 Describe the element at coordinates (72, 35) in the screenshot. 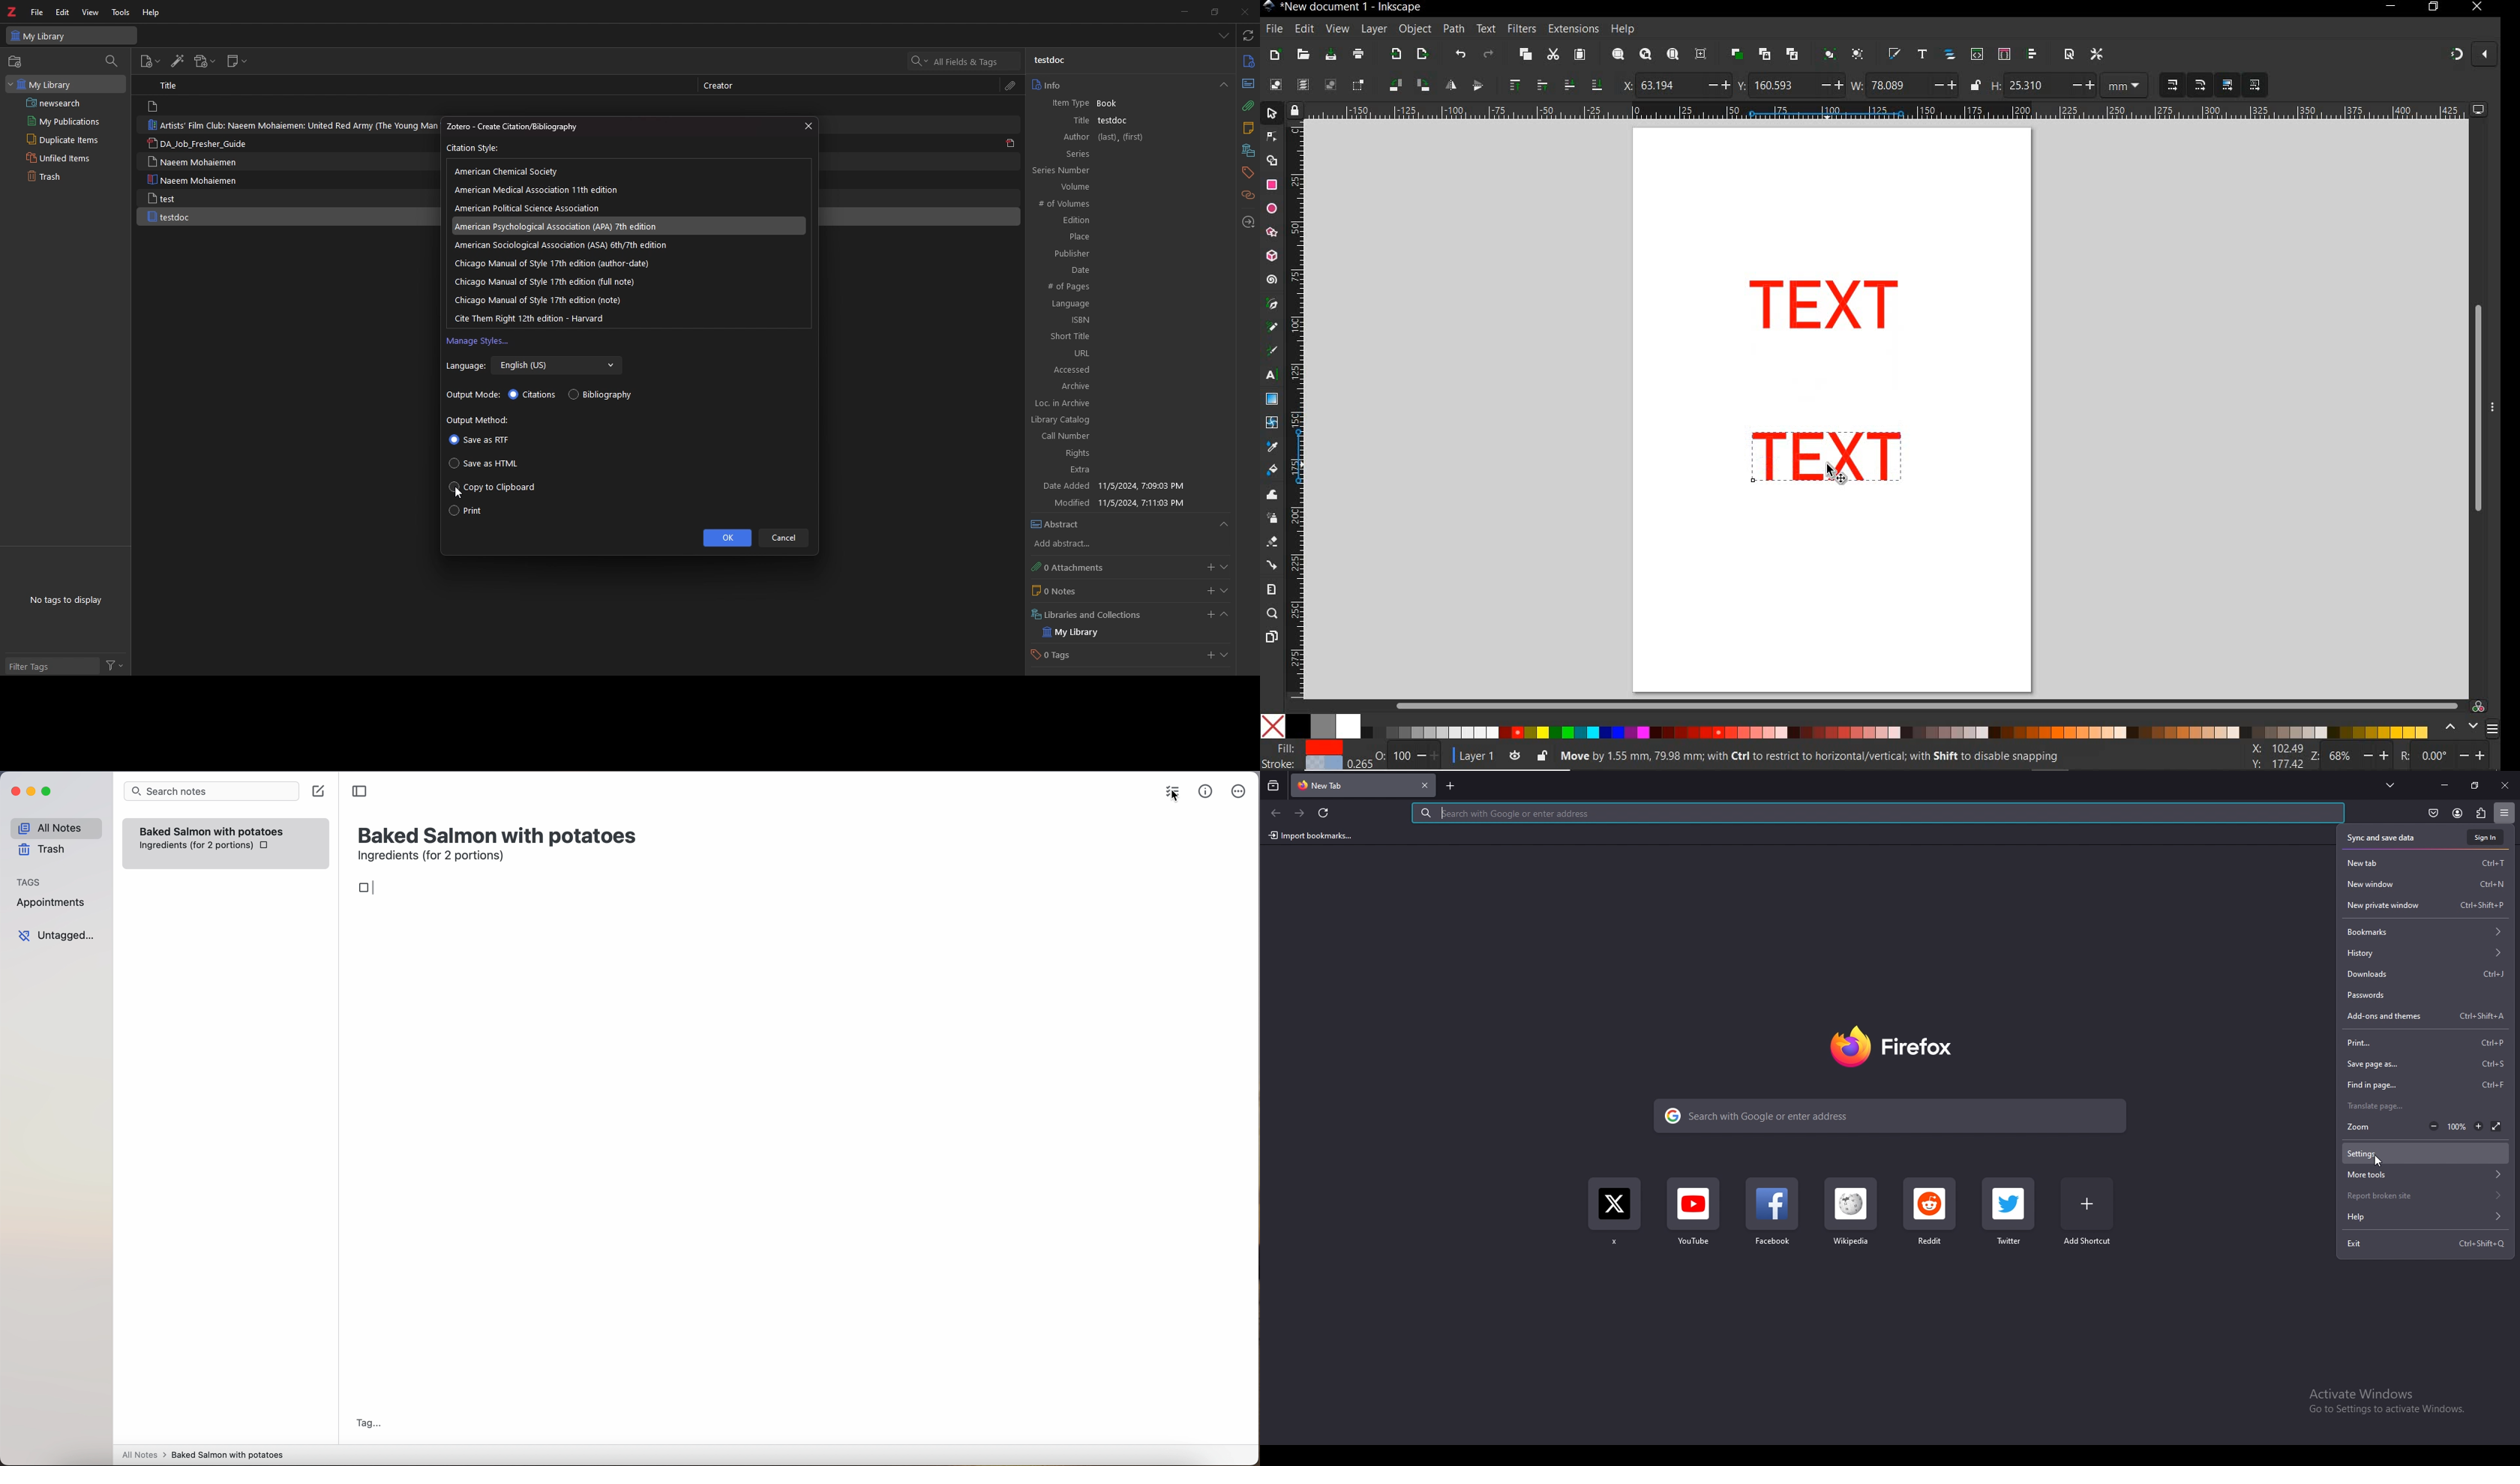

I see `My Library` at that location.